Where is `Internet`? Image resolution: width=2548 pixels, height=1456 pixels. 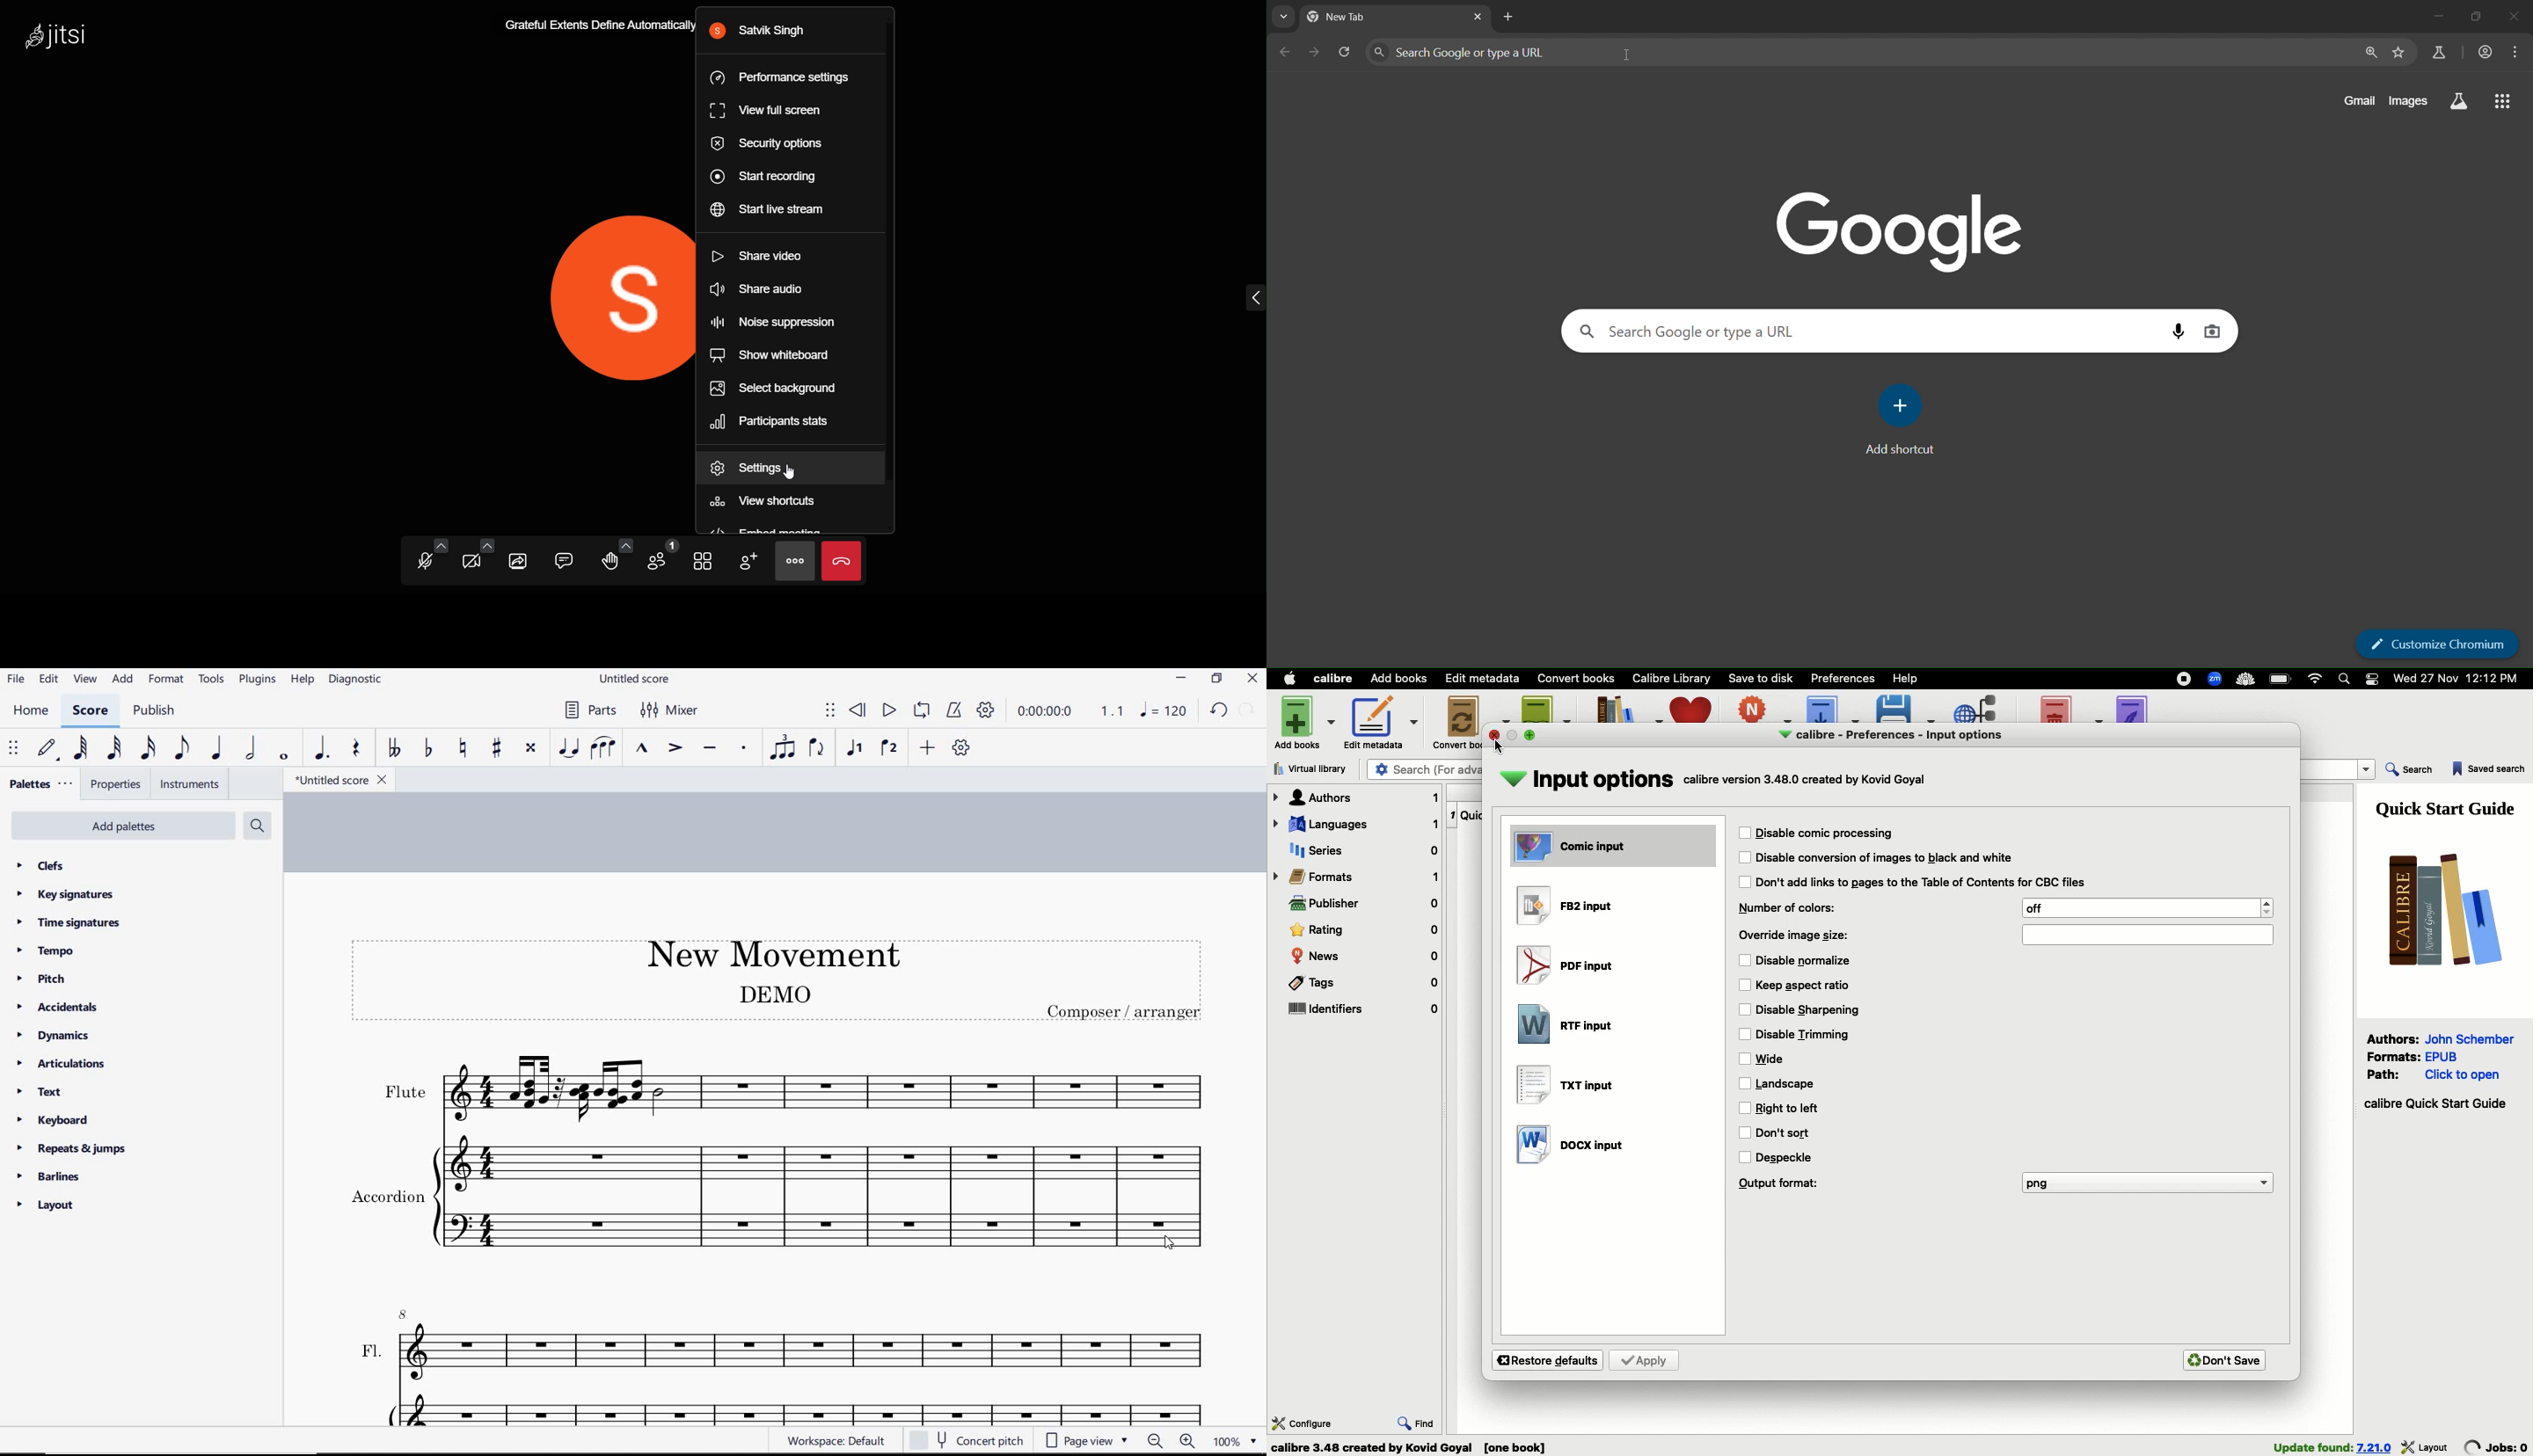 Internet is located at coordinates (2316, 679).